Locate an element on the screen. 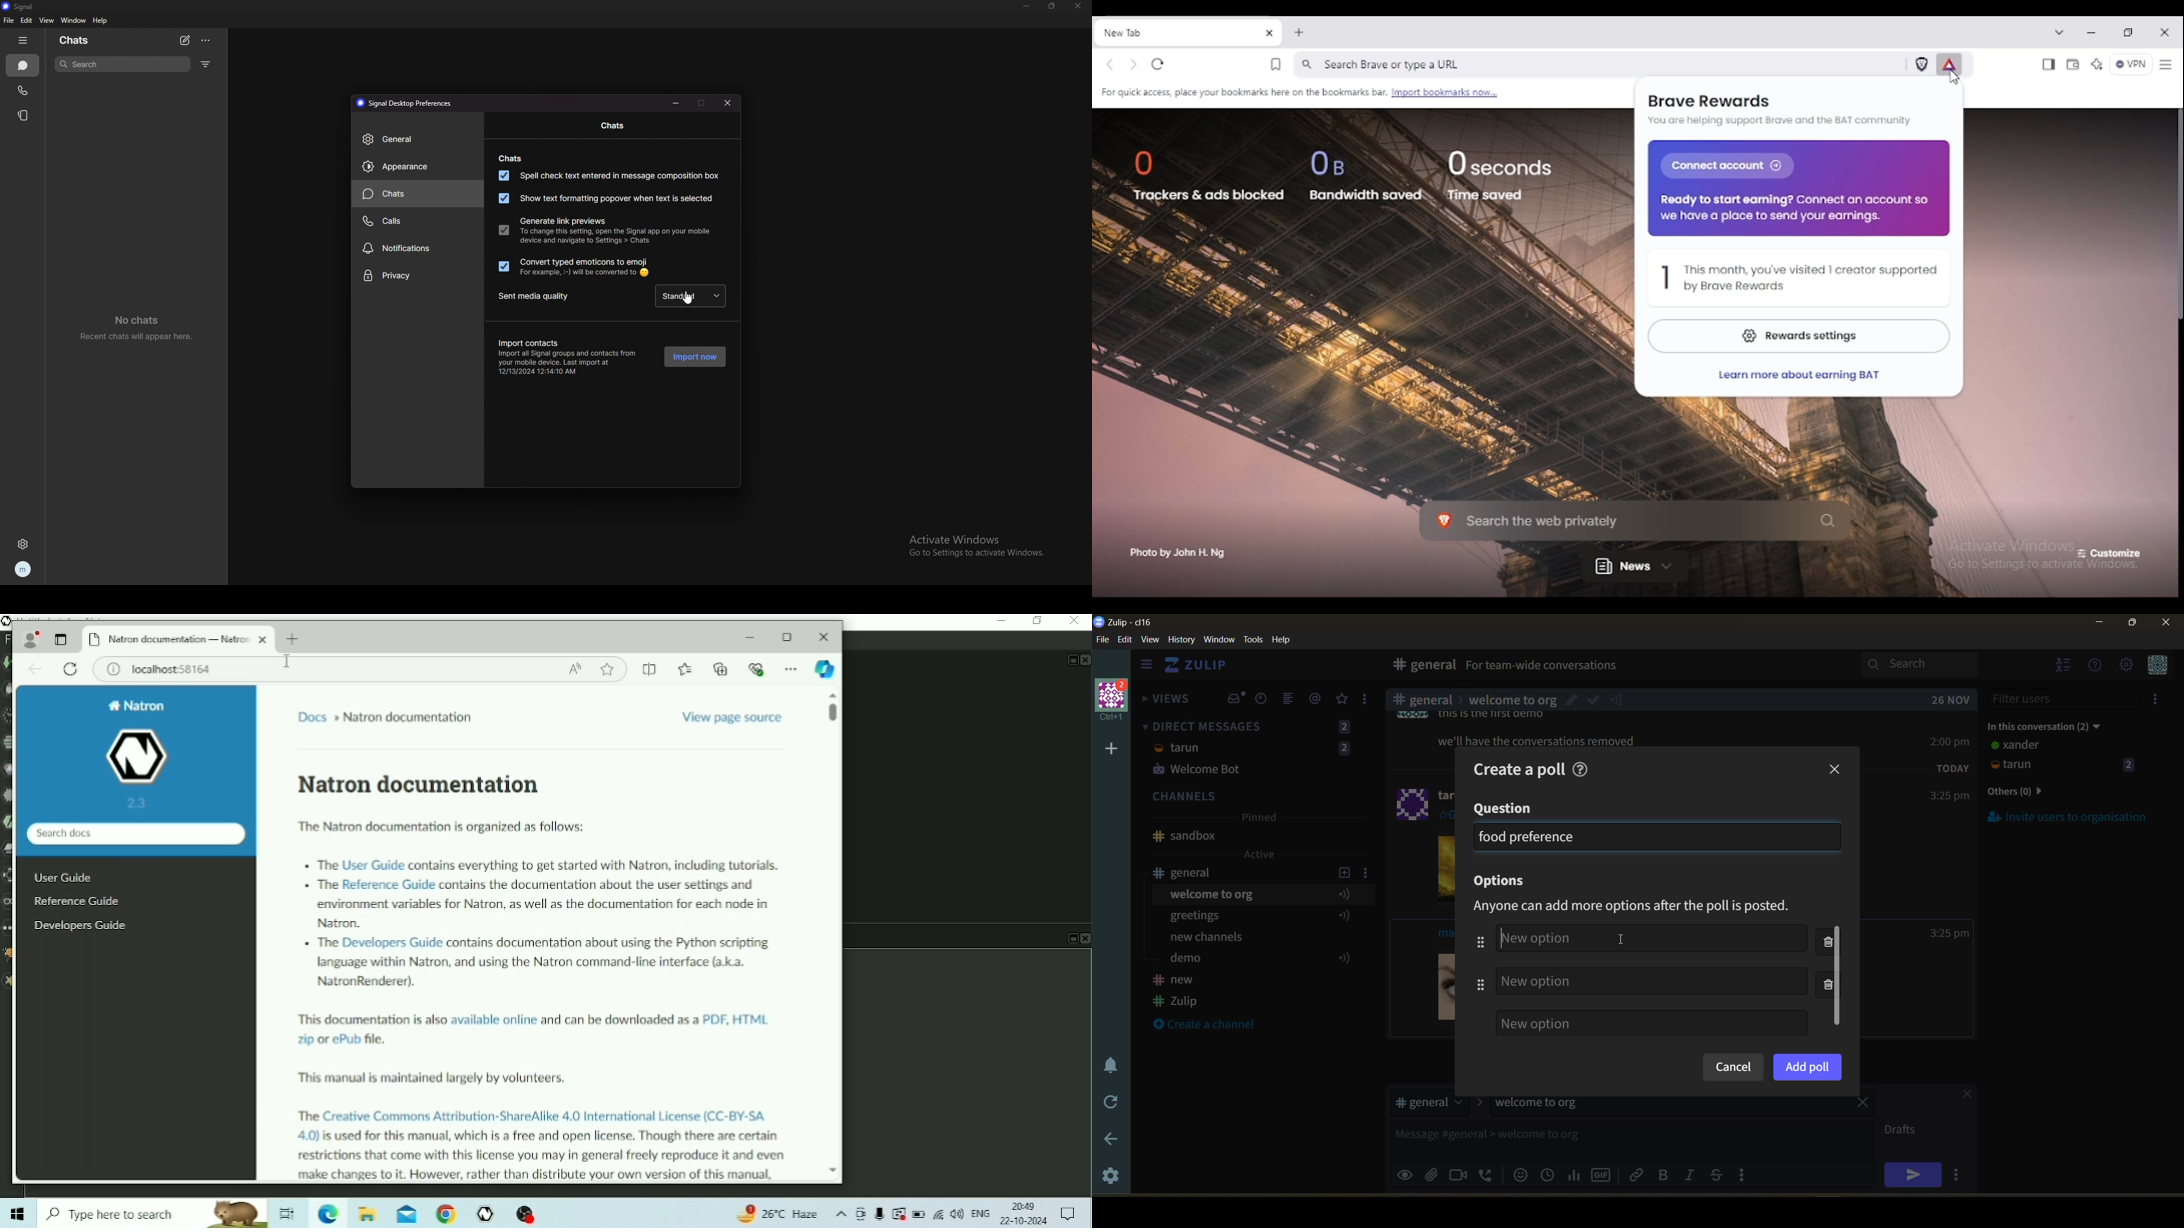  channels is located at coordinates (1256, 798).